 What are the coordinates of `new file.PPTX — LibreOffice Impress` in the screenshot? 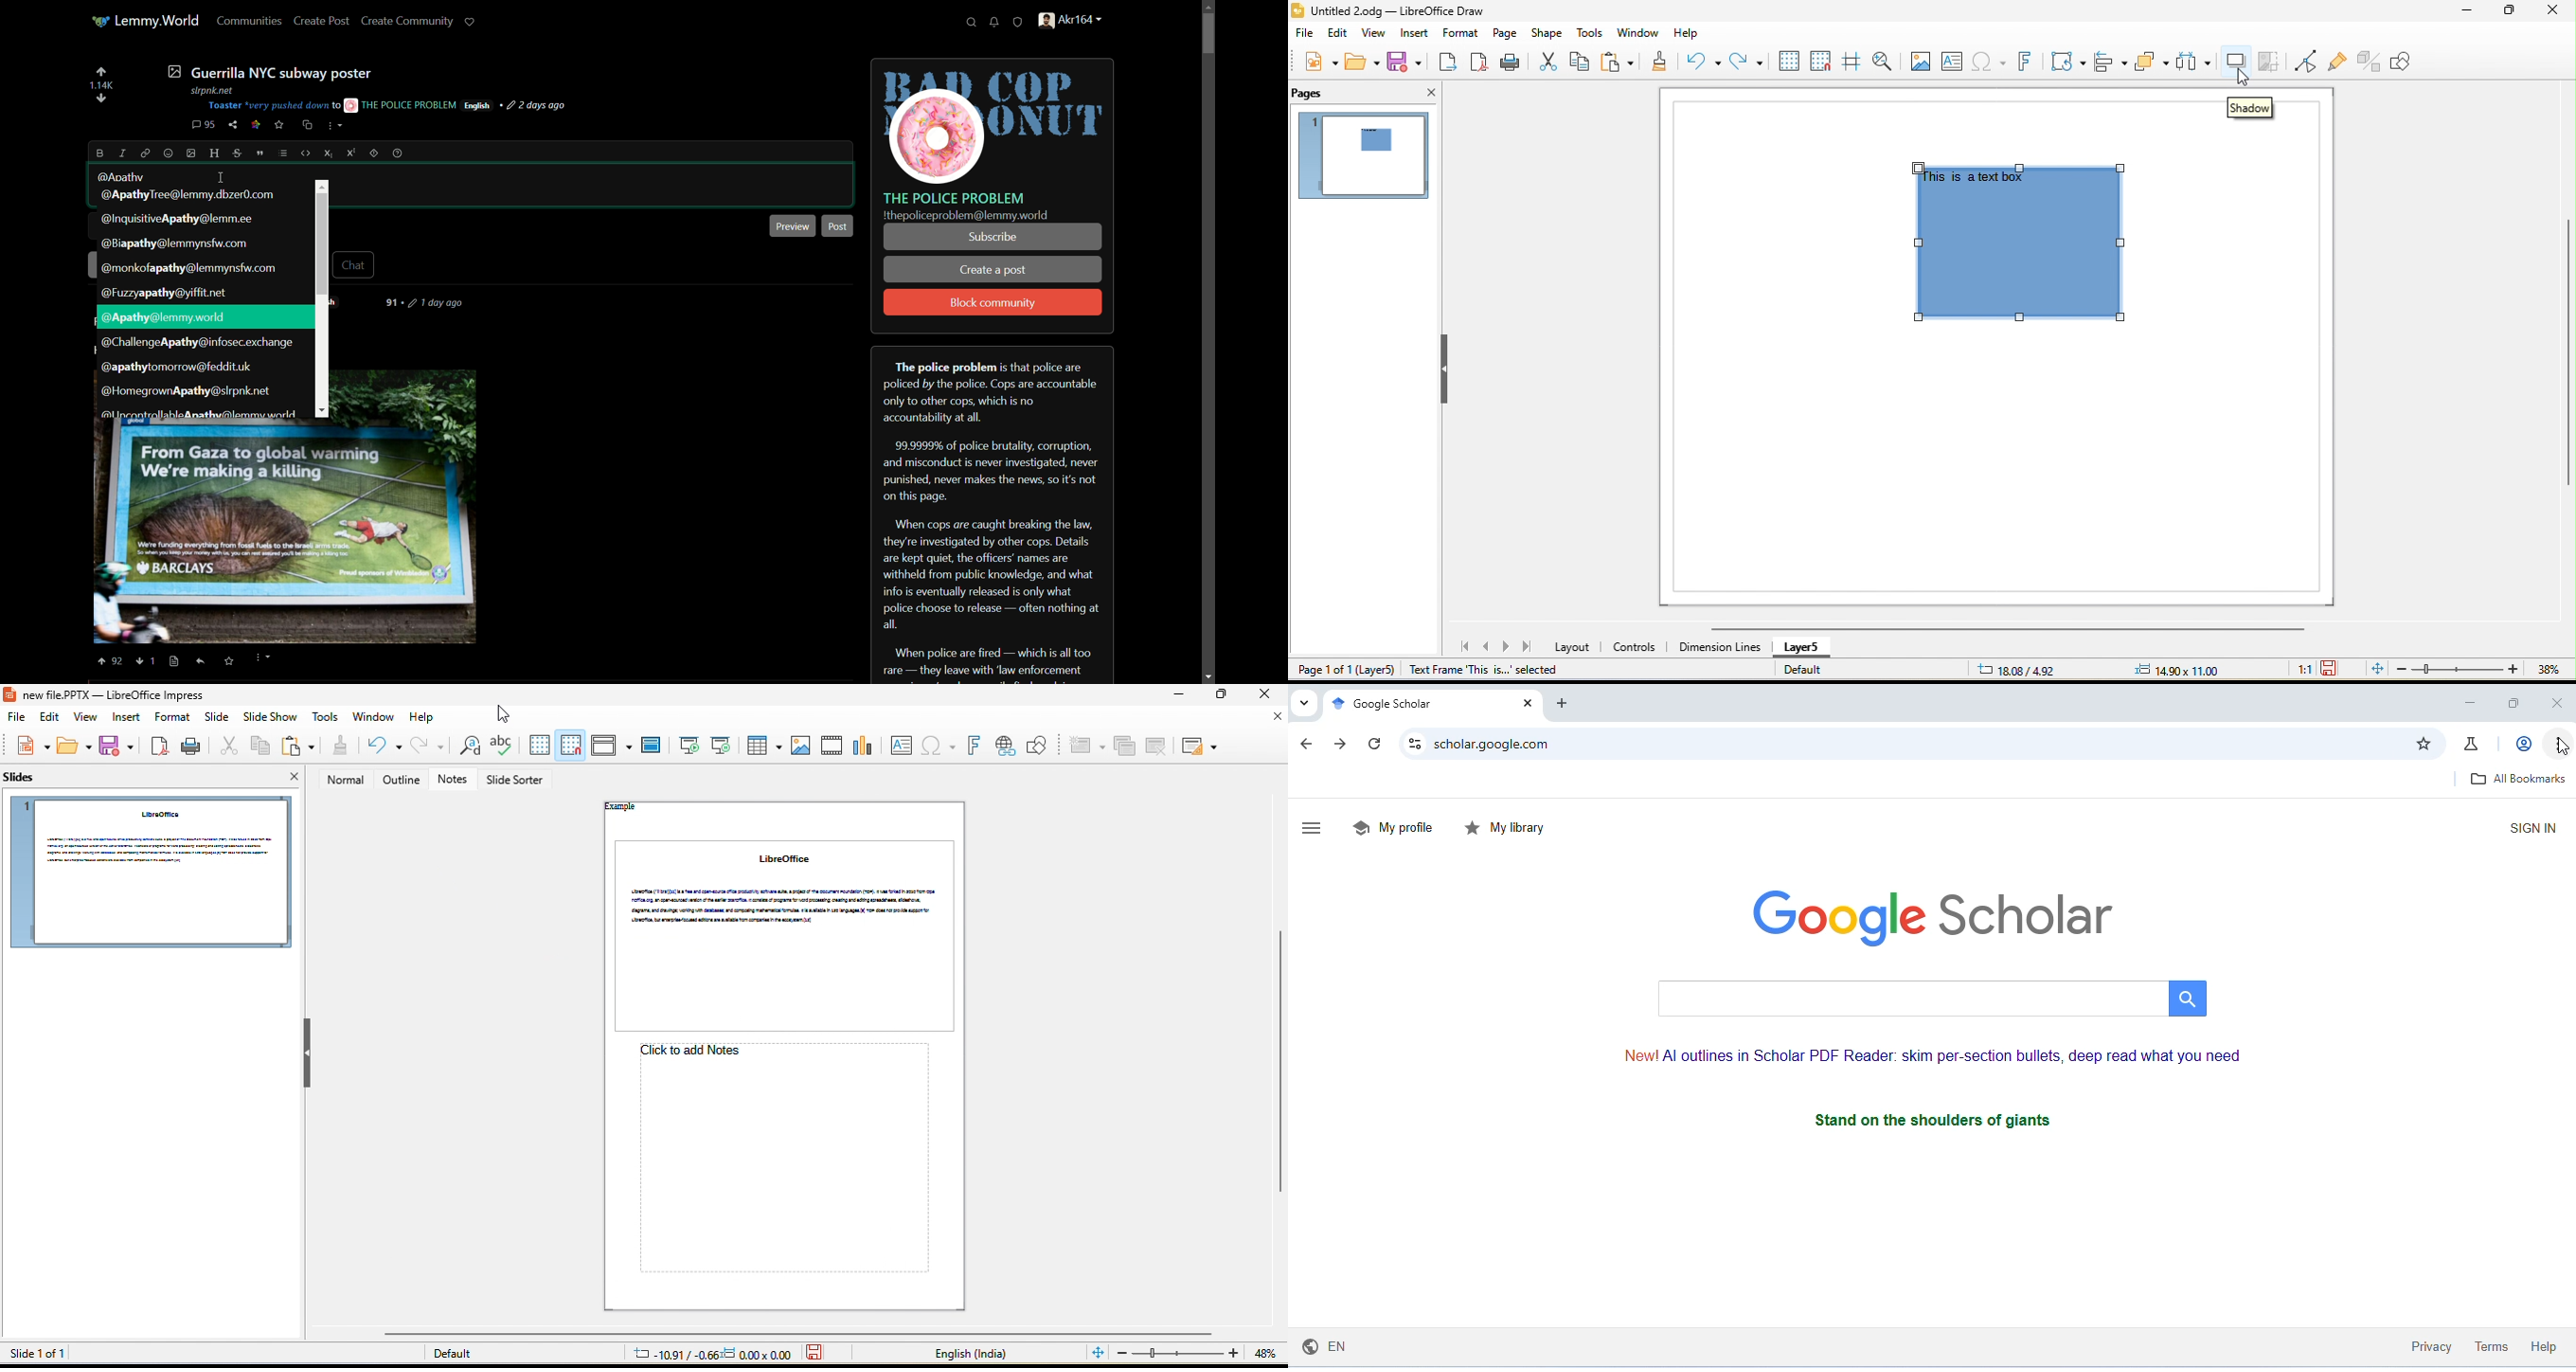 It's located at (109, 694).